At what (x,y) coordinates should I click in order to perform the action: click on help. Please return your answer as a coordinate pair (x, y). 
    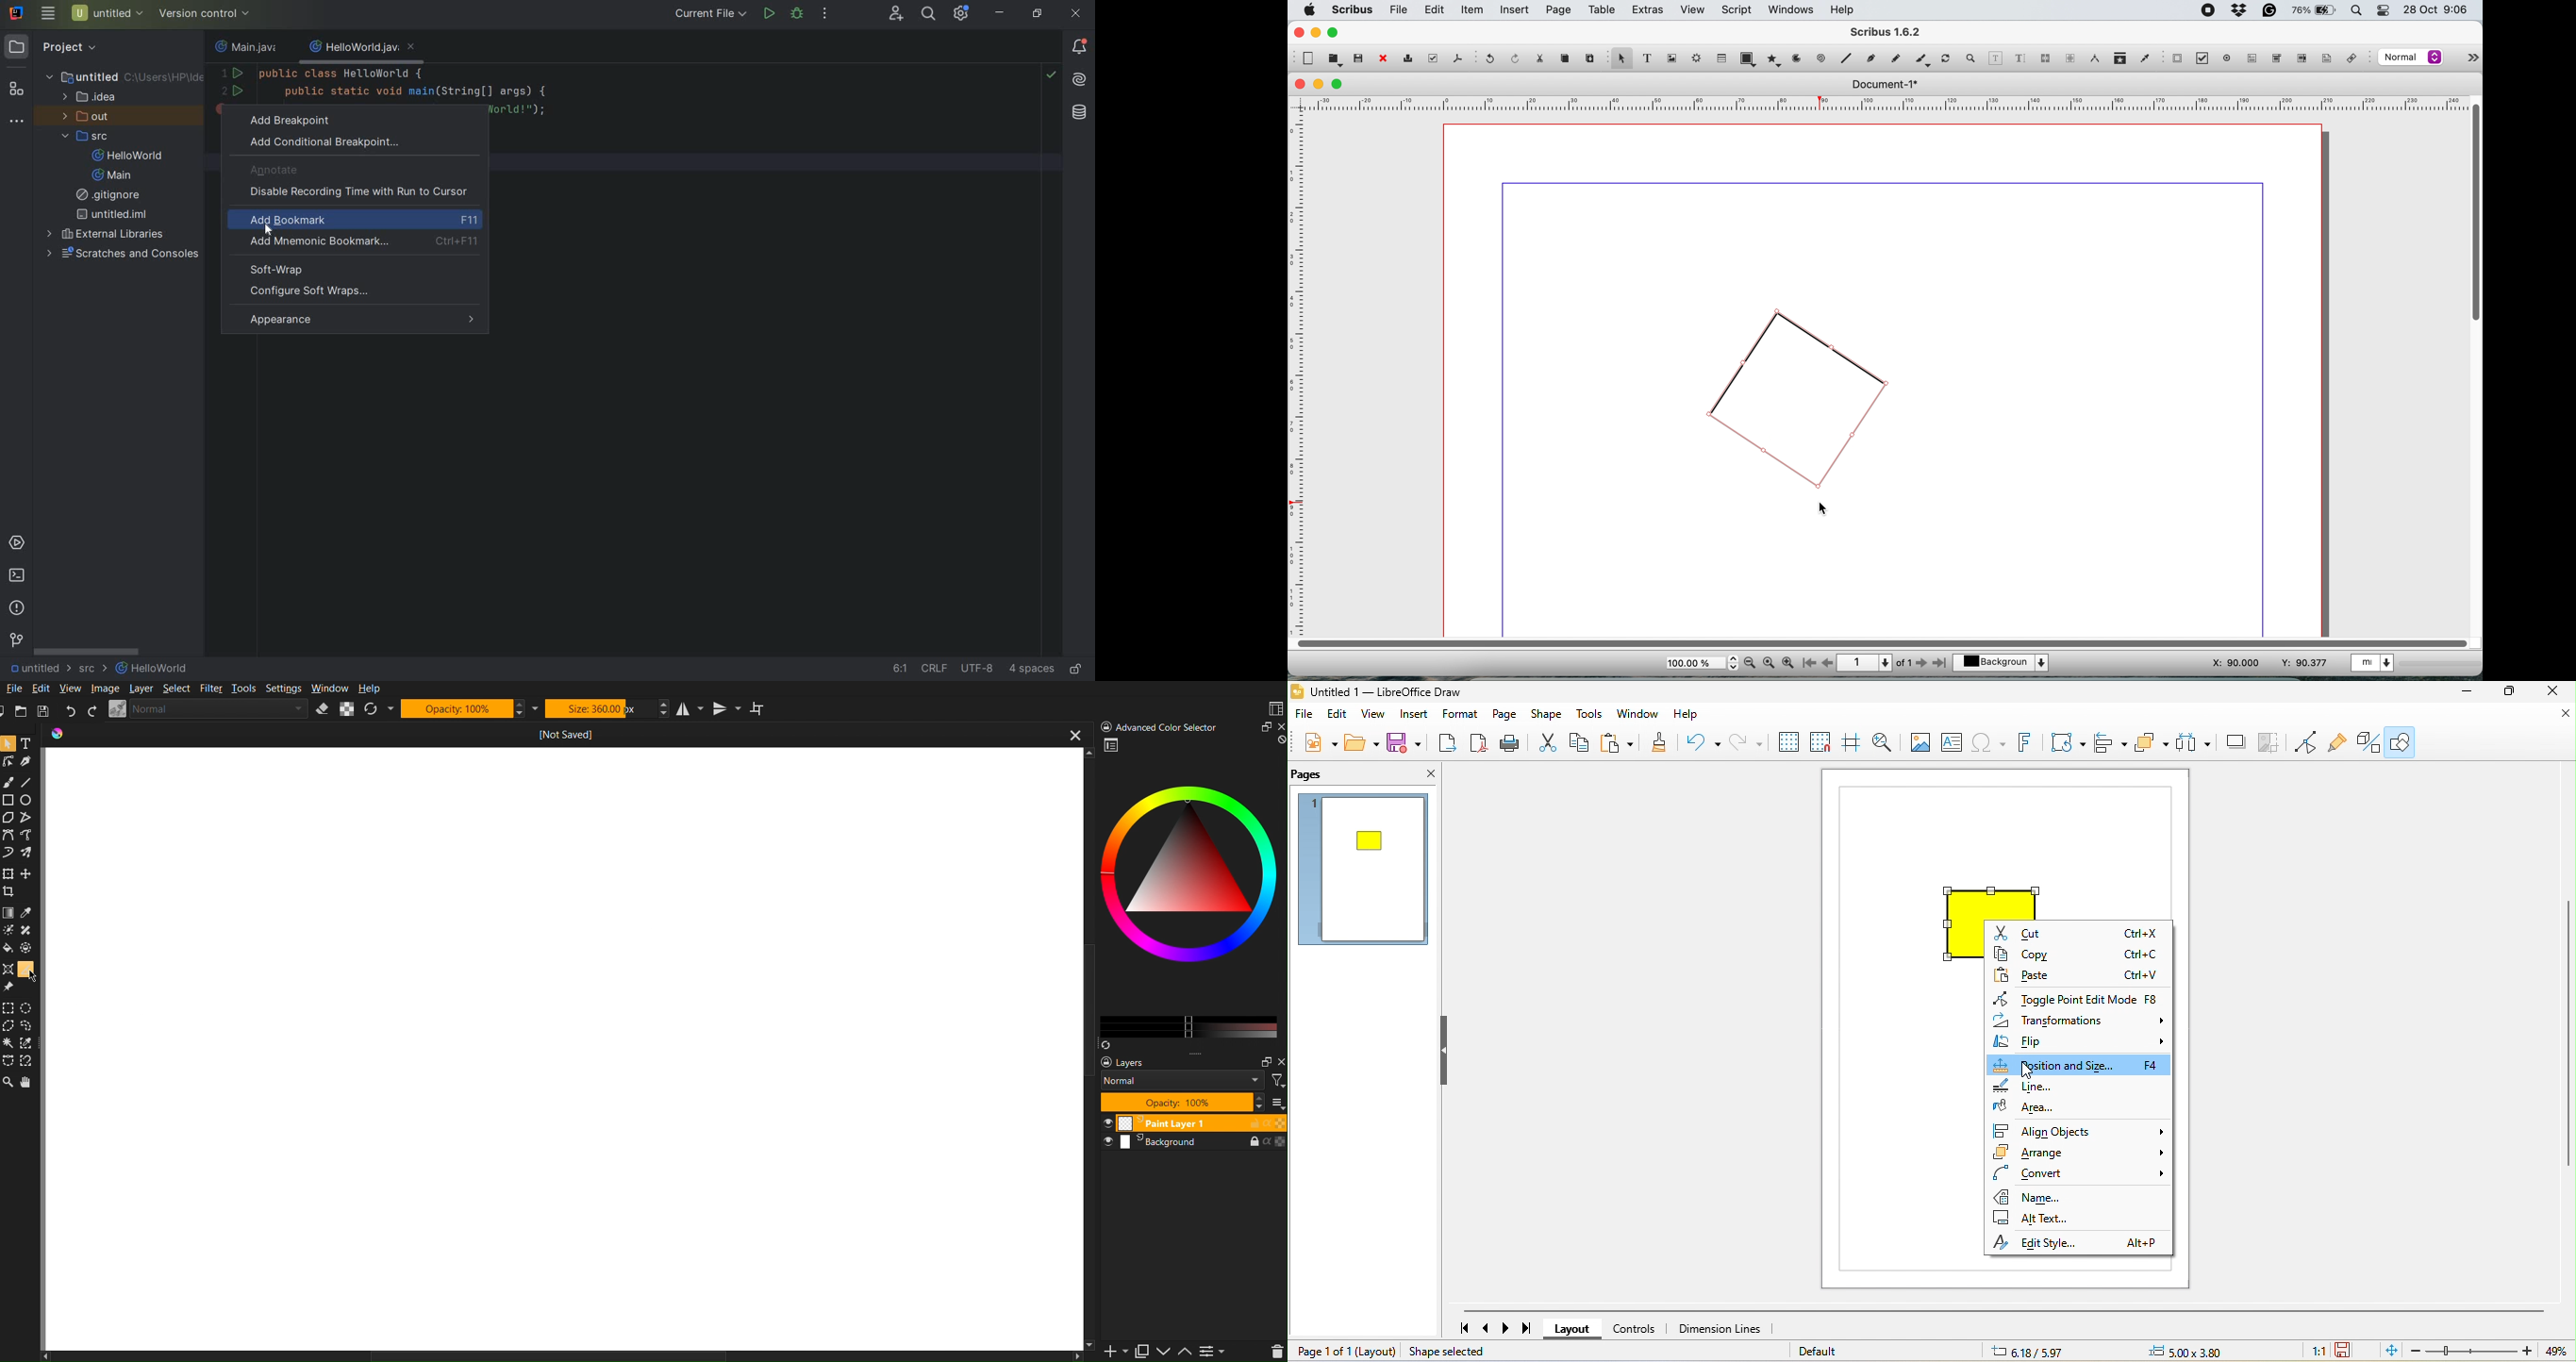
    Looking at the image, I should click on (1846, 9).